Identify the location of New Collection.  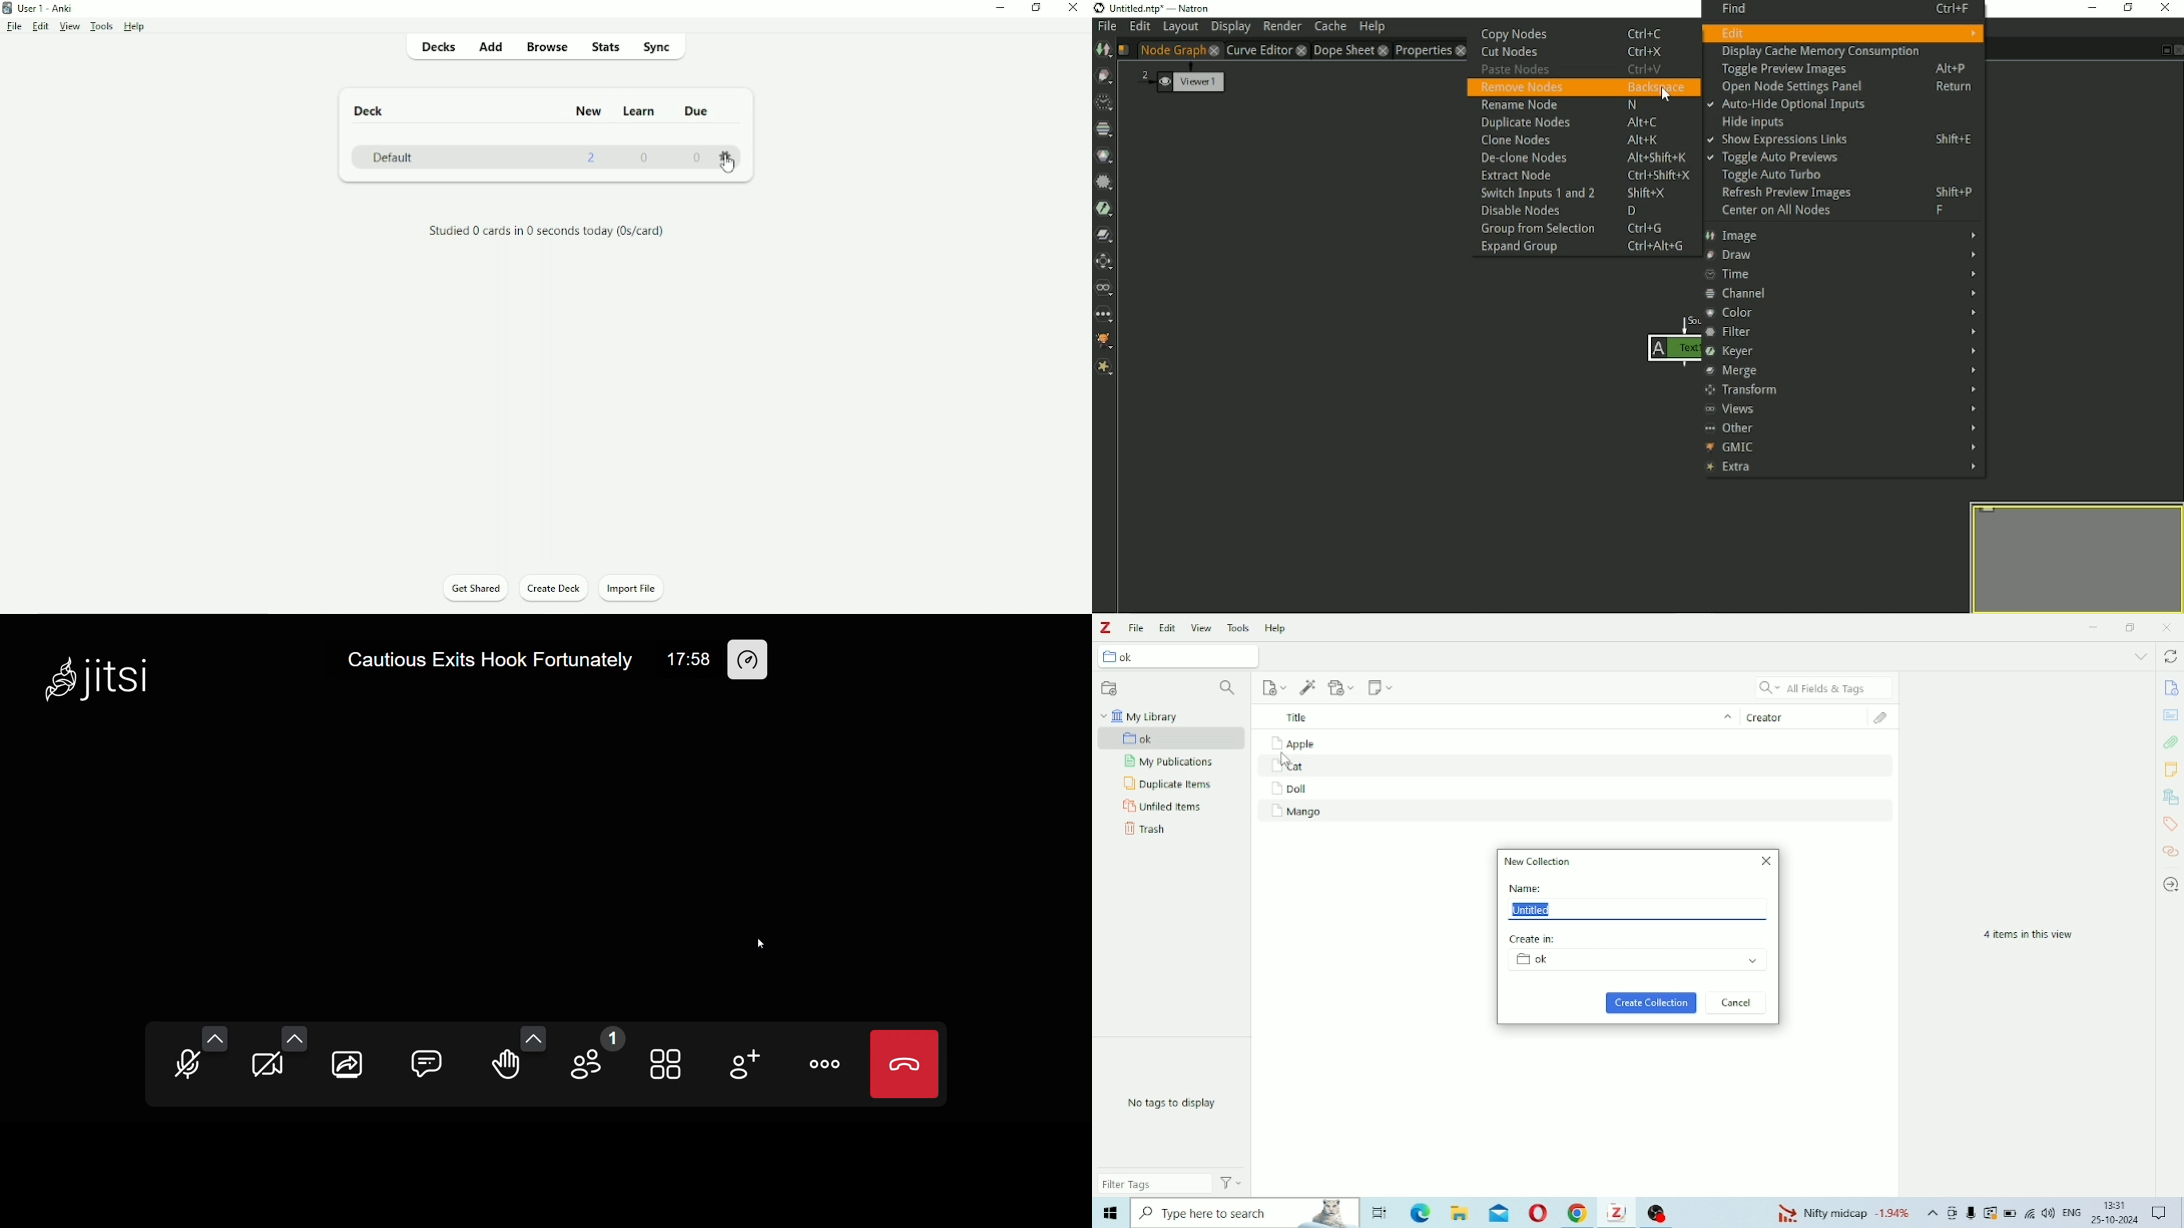
(1540, 860).